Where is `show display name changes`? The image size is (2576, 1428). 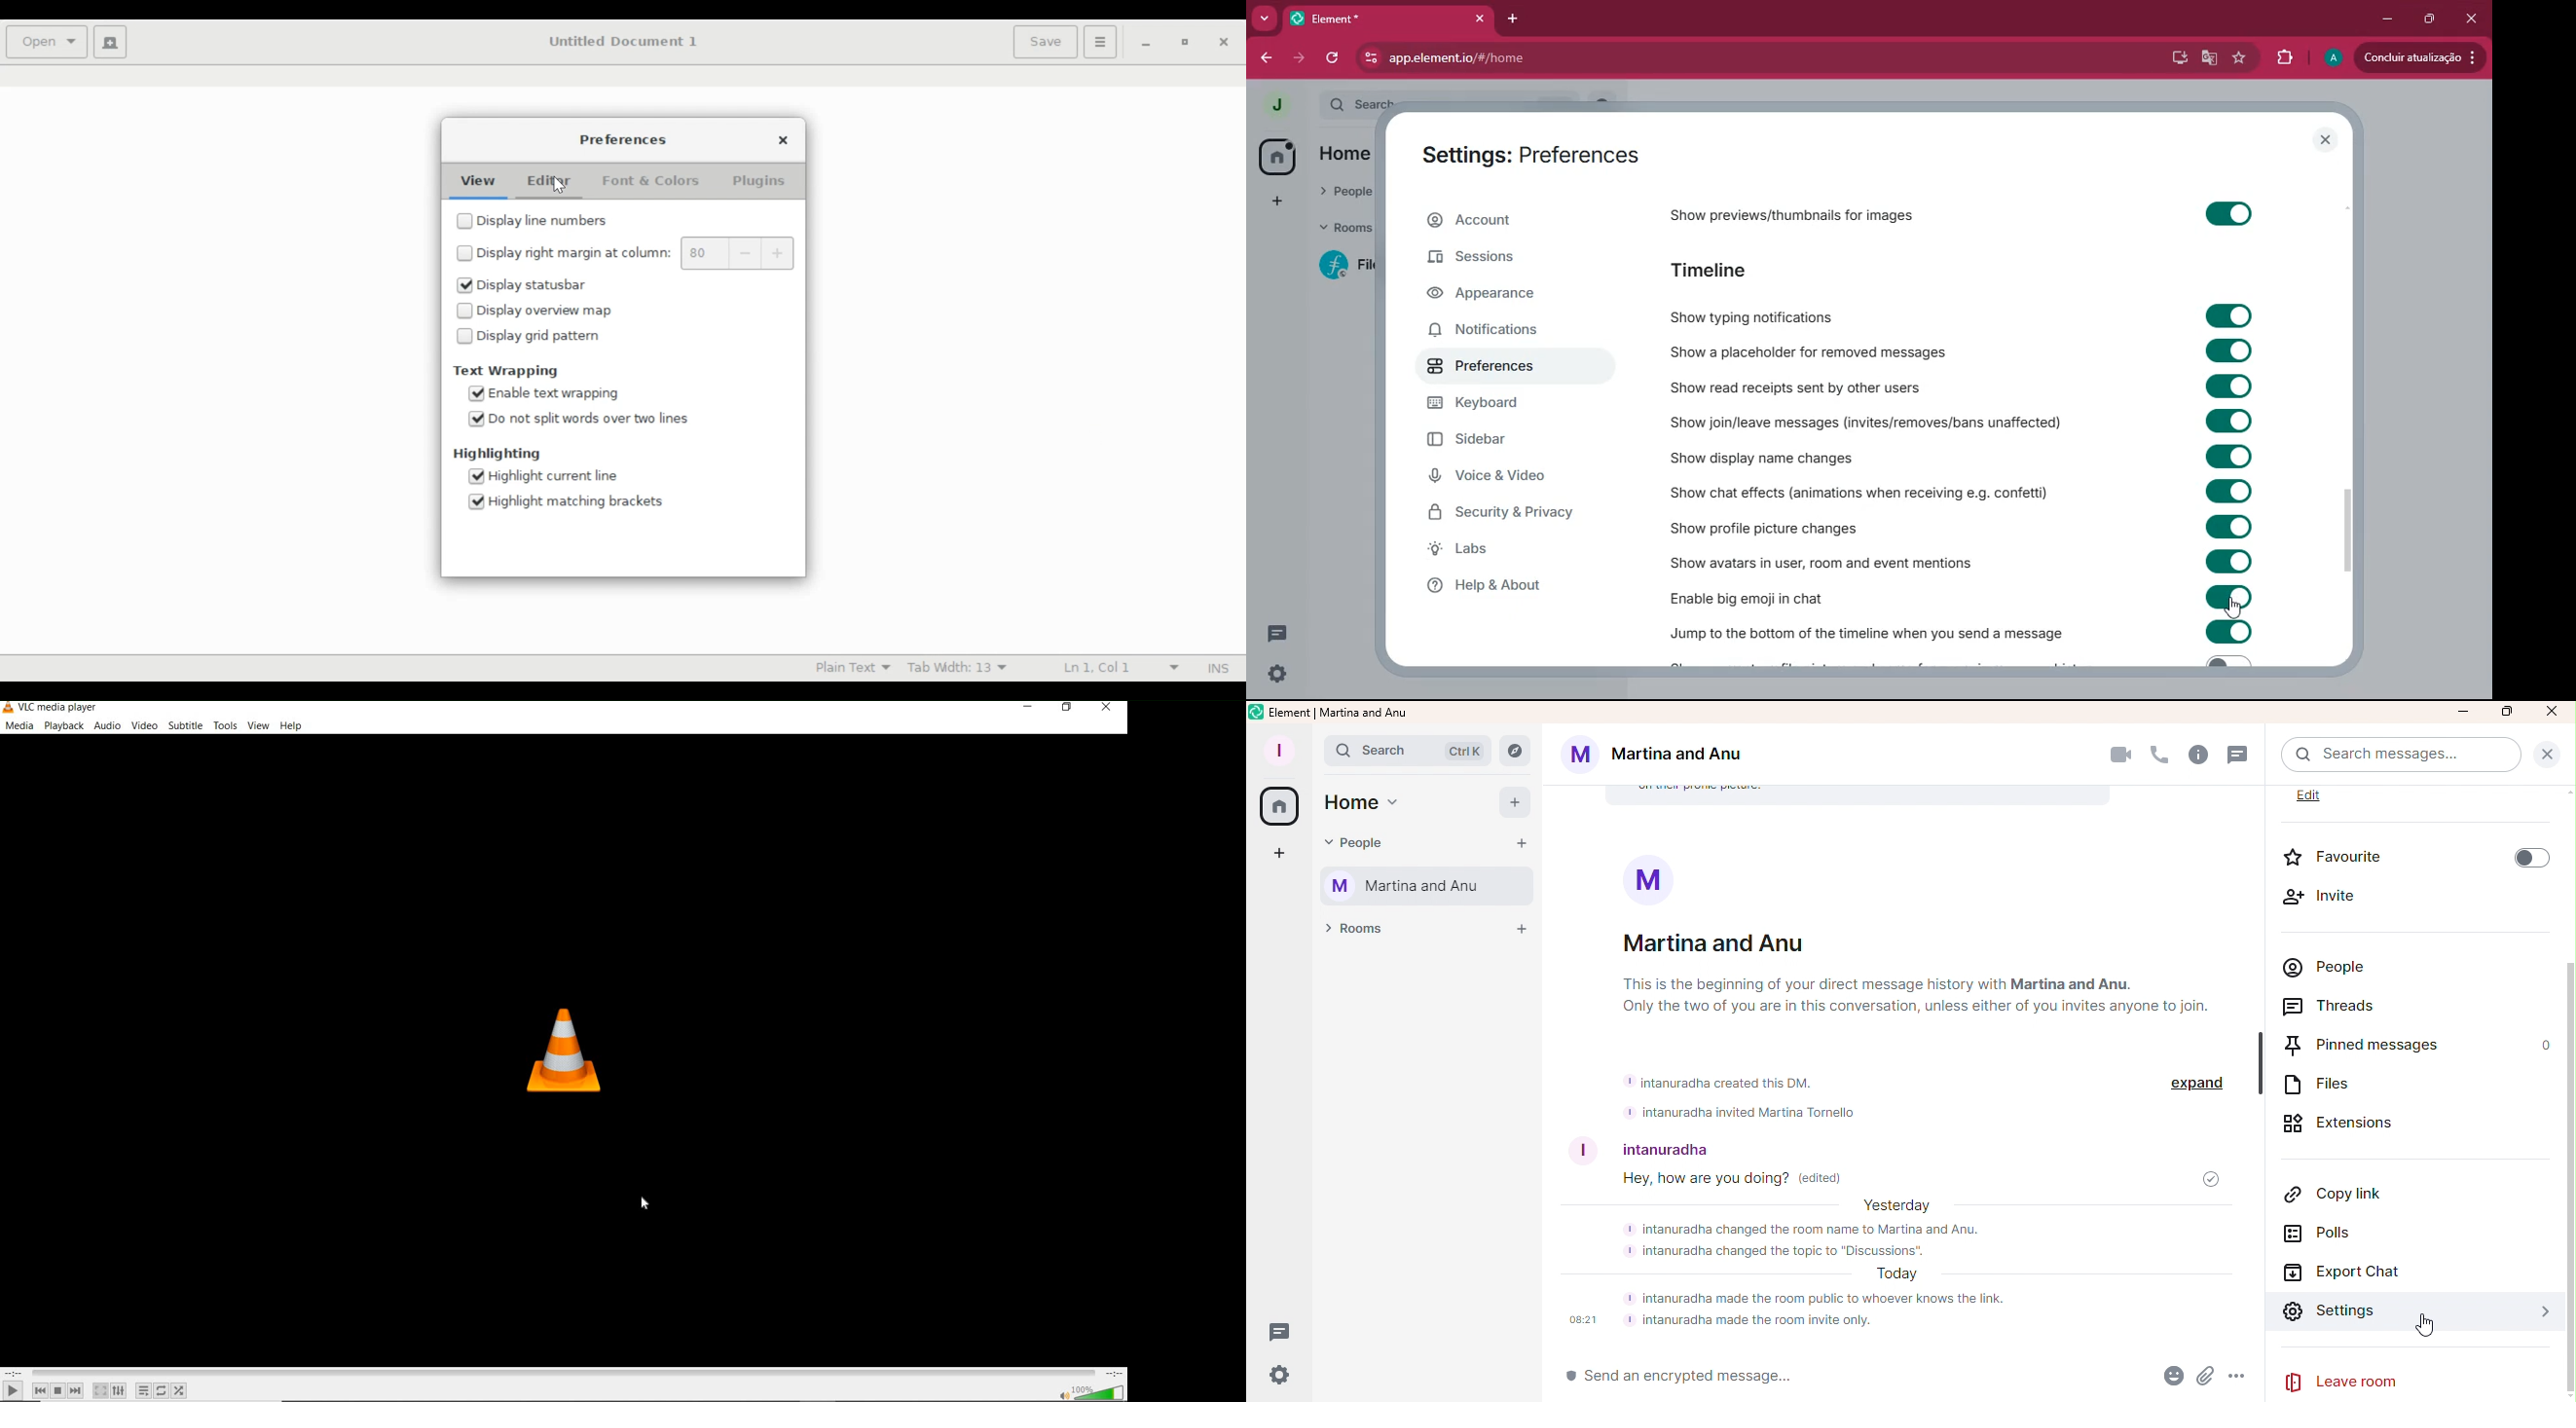
show display name changes is located at coordinates (1772, 455).